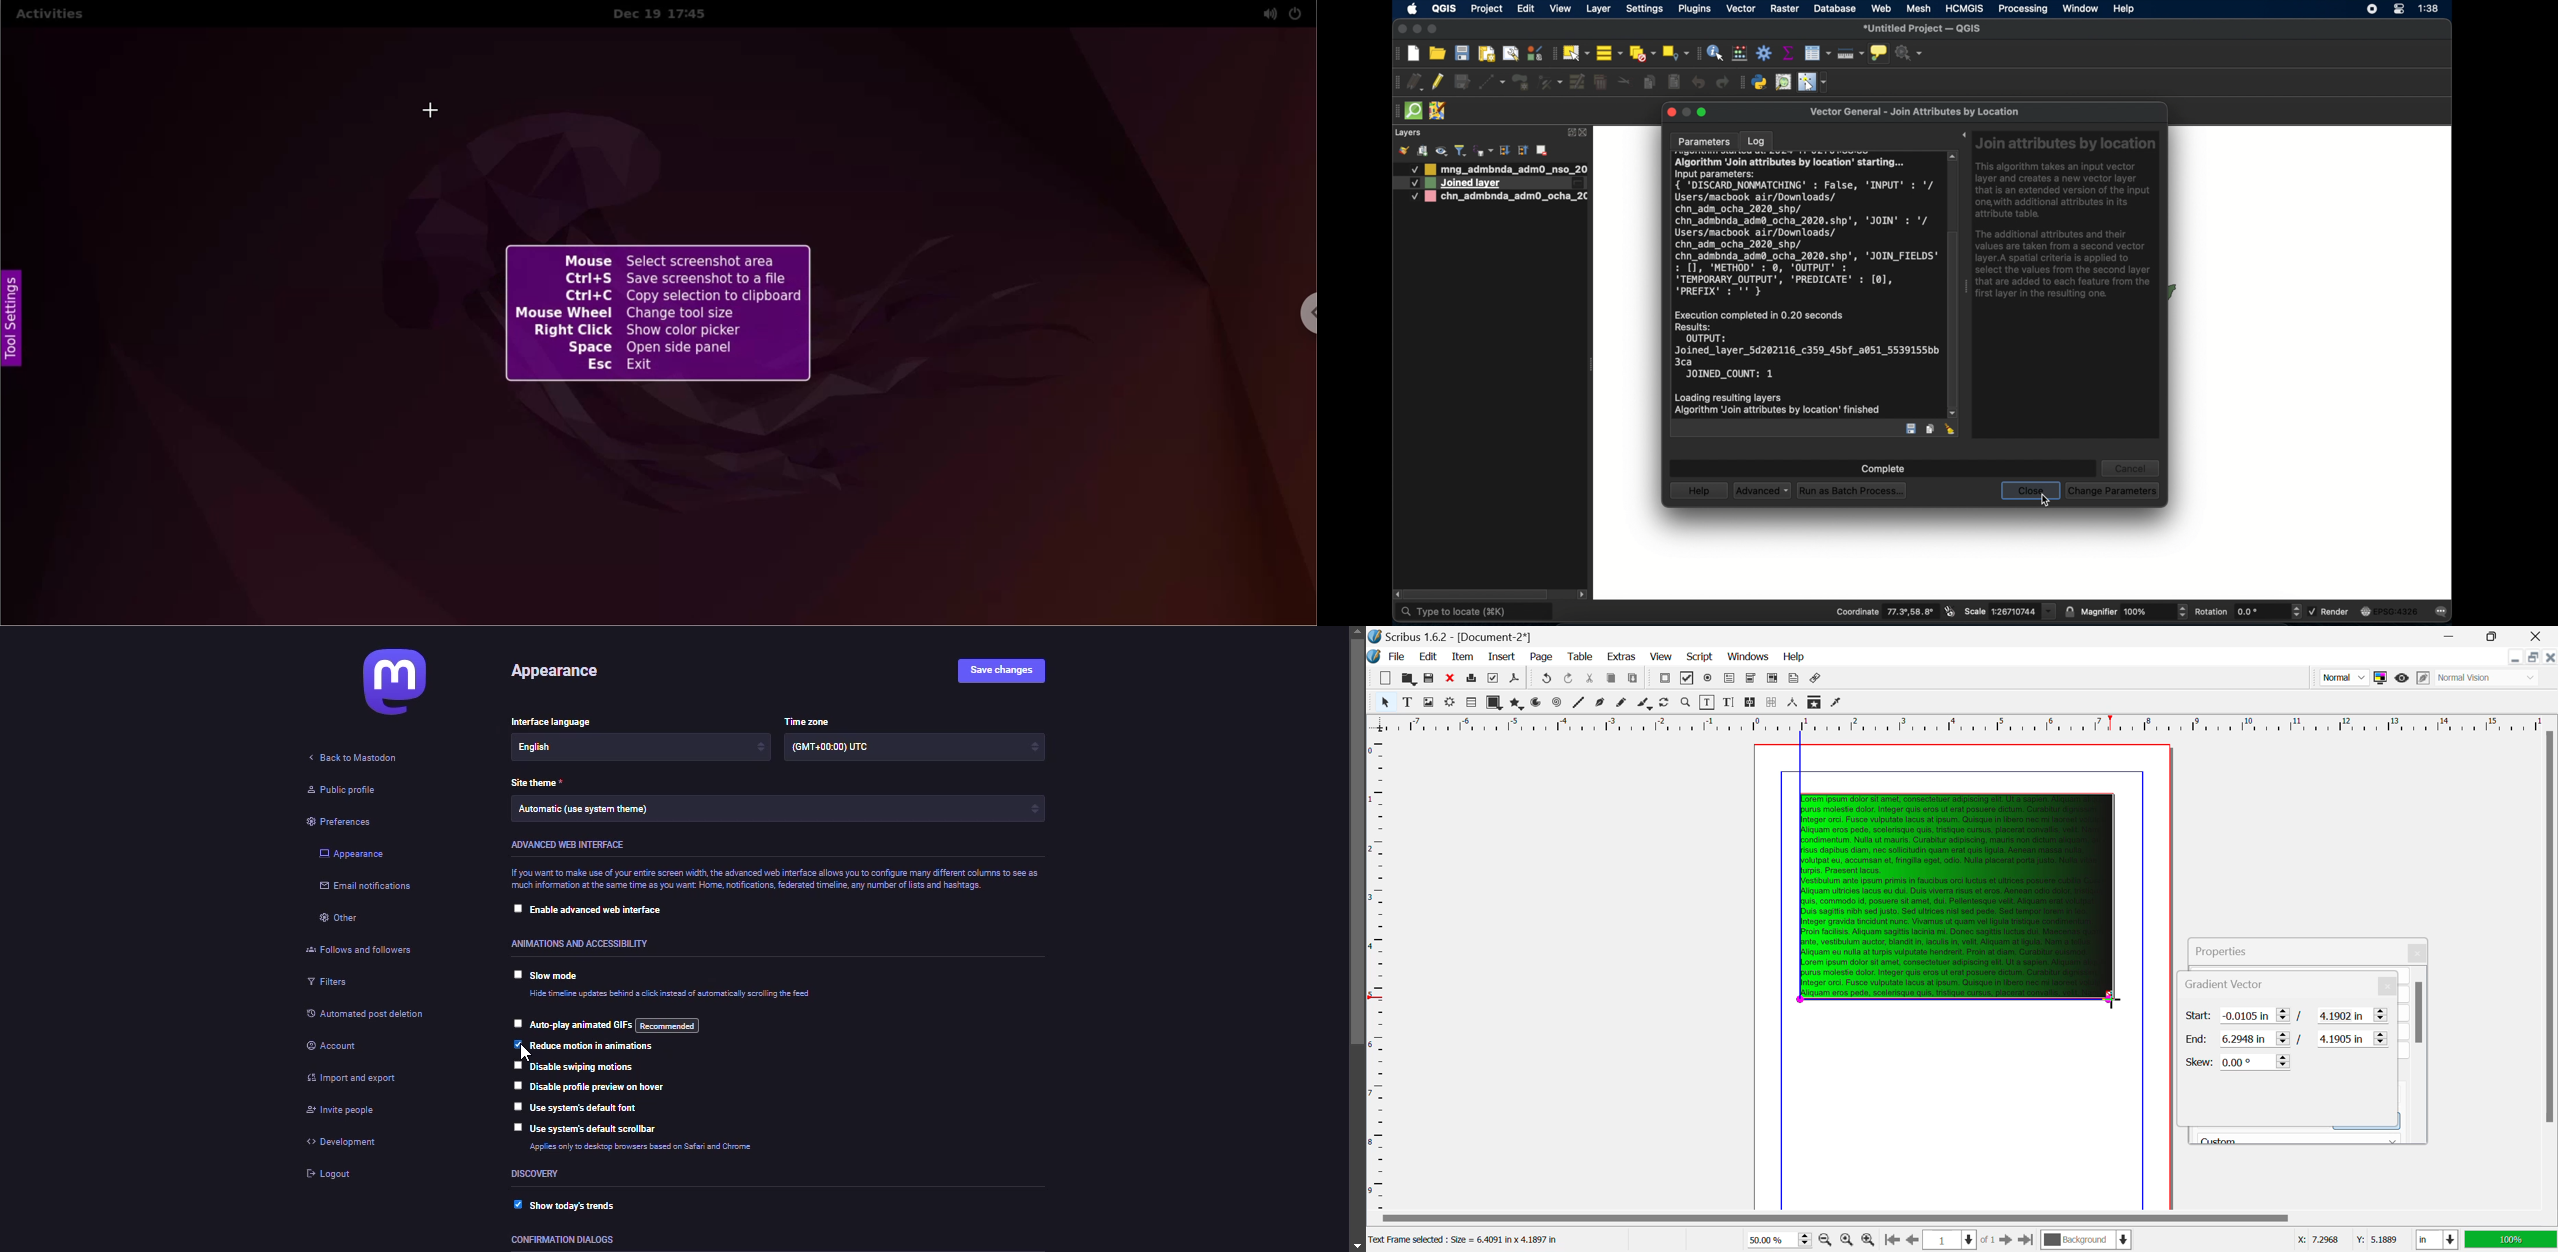 The image size is (2576, 1260). What do you see at coordinates (1418, 30) in the screenshot?
I see `minimize` at bounding box center [1418, 30].